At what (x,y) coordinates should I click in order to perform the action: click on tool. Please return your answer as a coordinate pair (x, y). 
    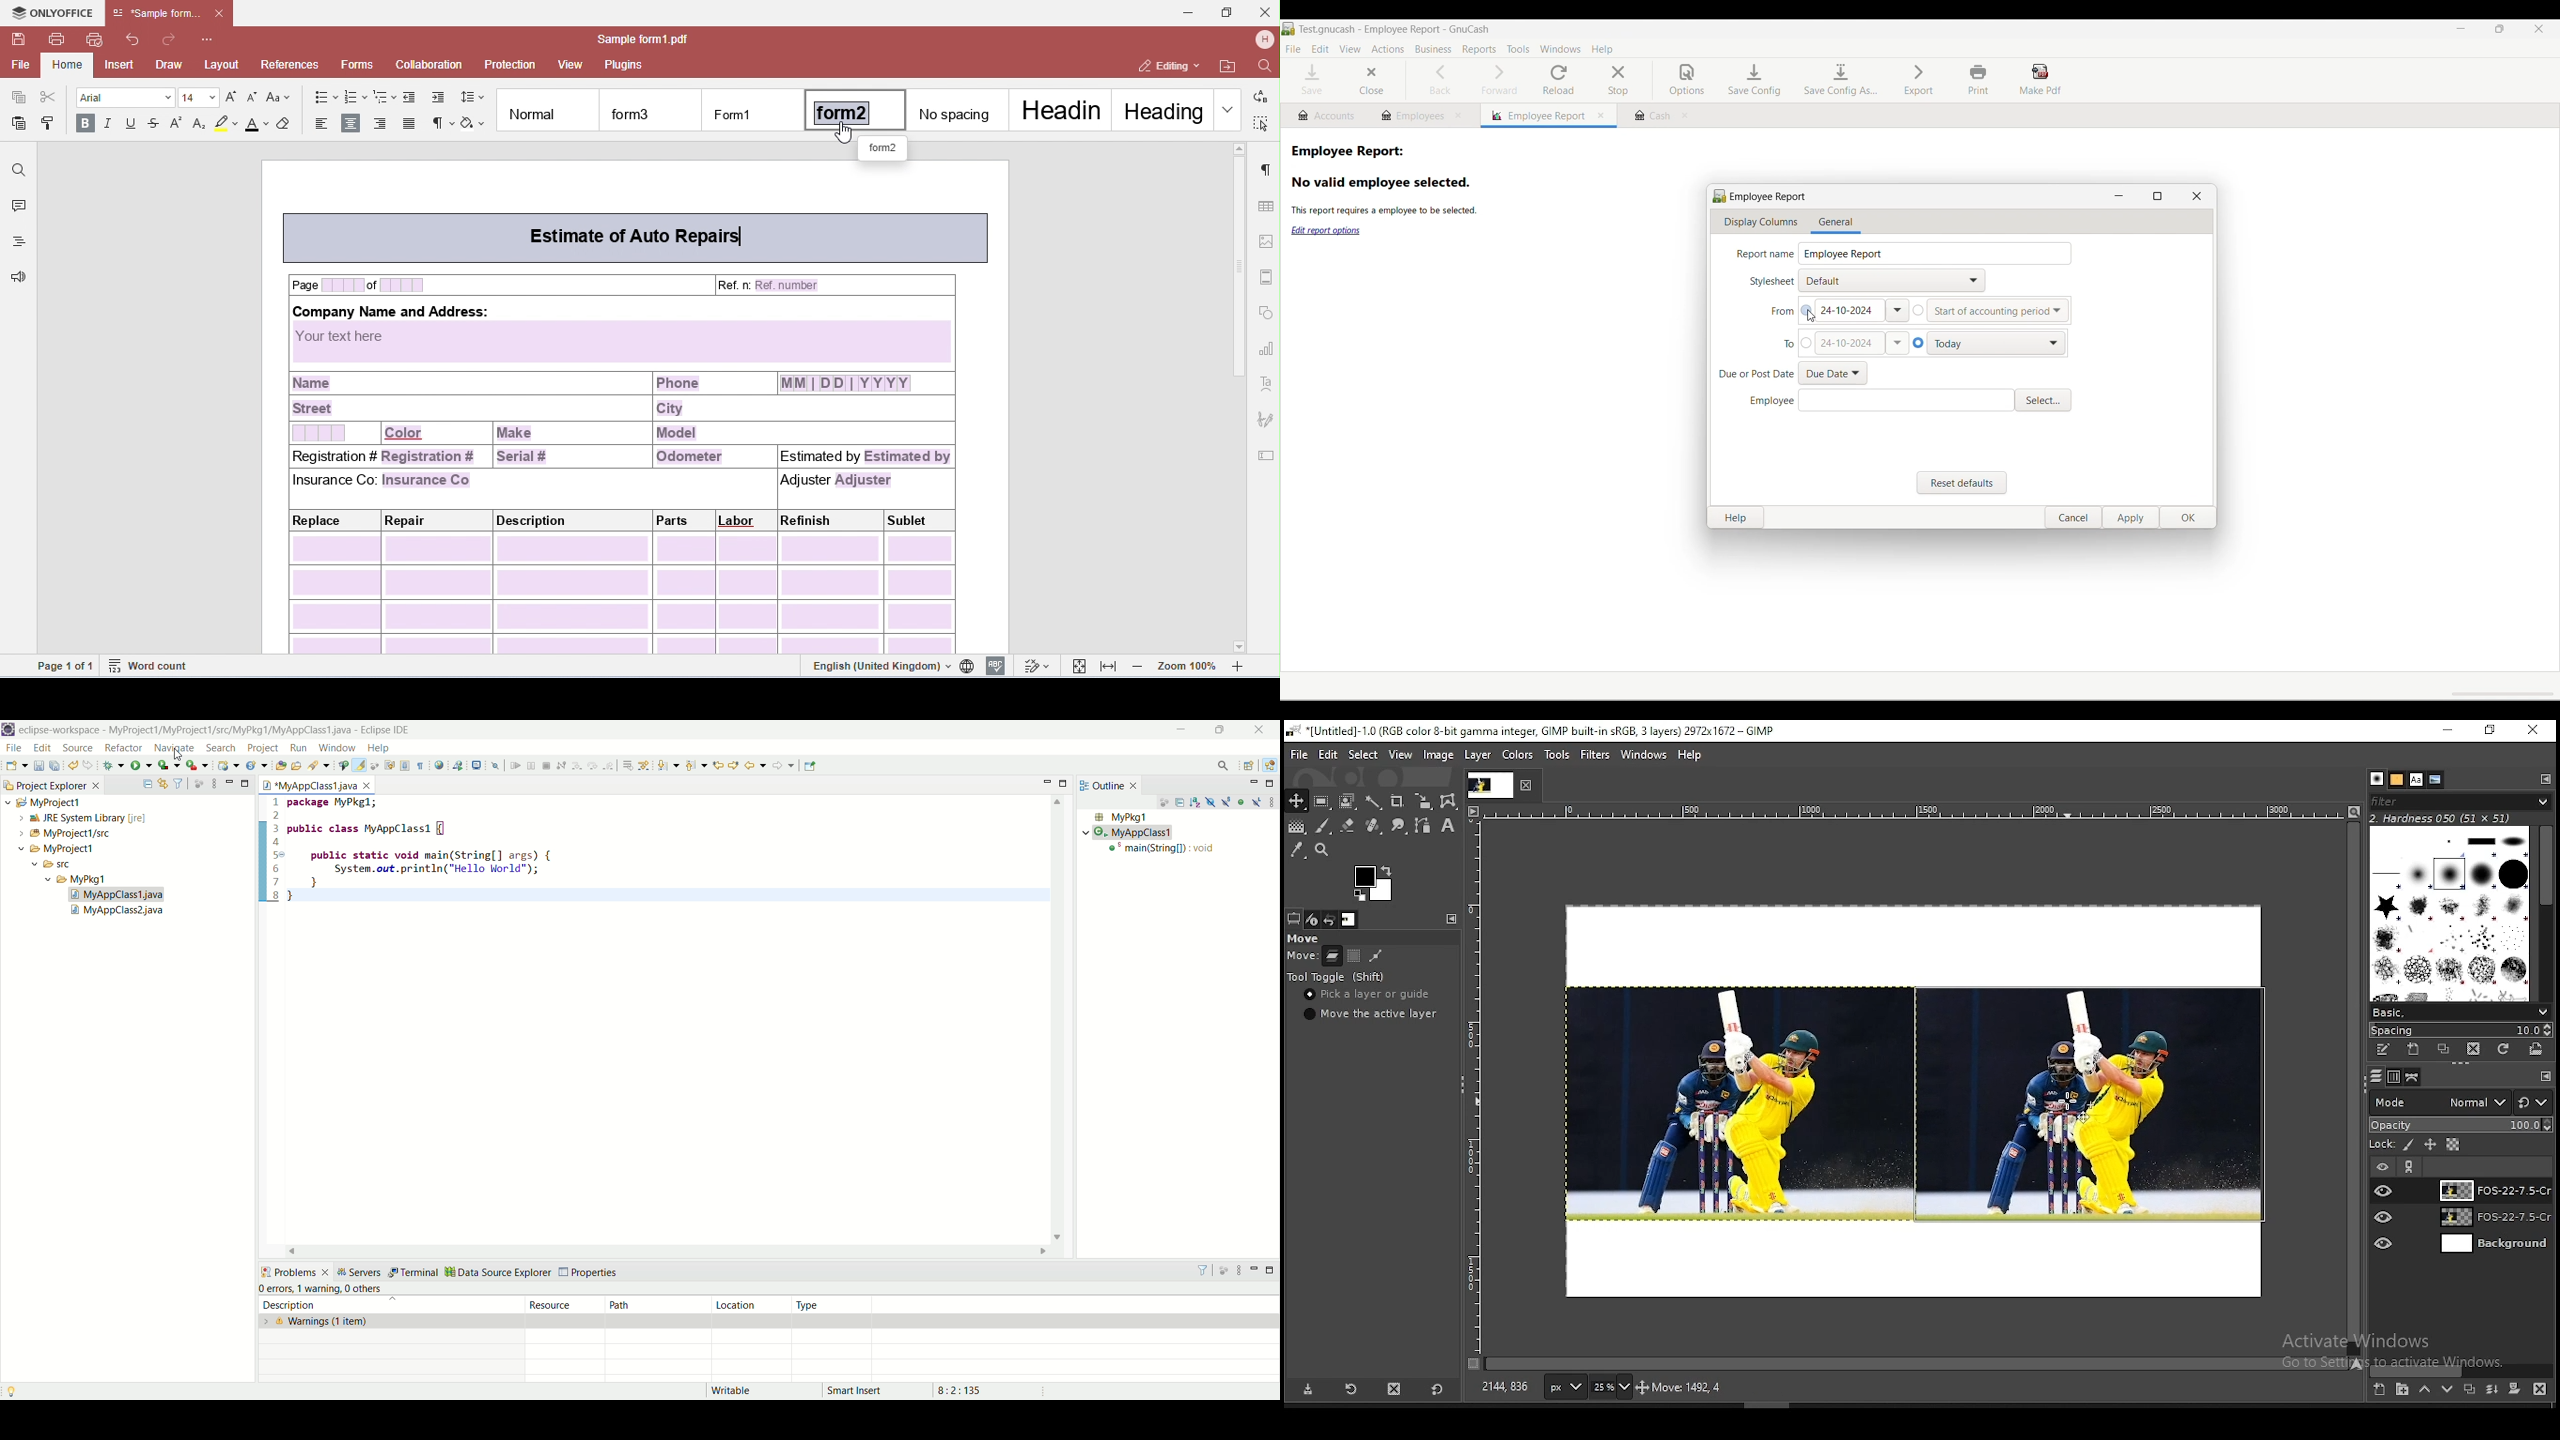
    Looking at the image, I should click on (2545, 778).